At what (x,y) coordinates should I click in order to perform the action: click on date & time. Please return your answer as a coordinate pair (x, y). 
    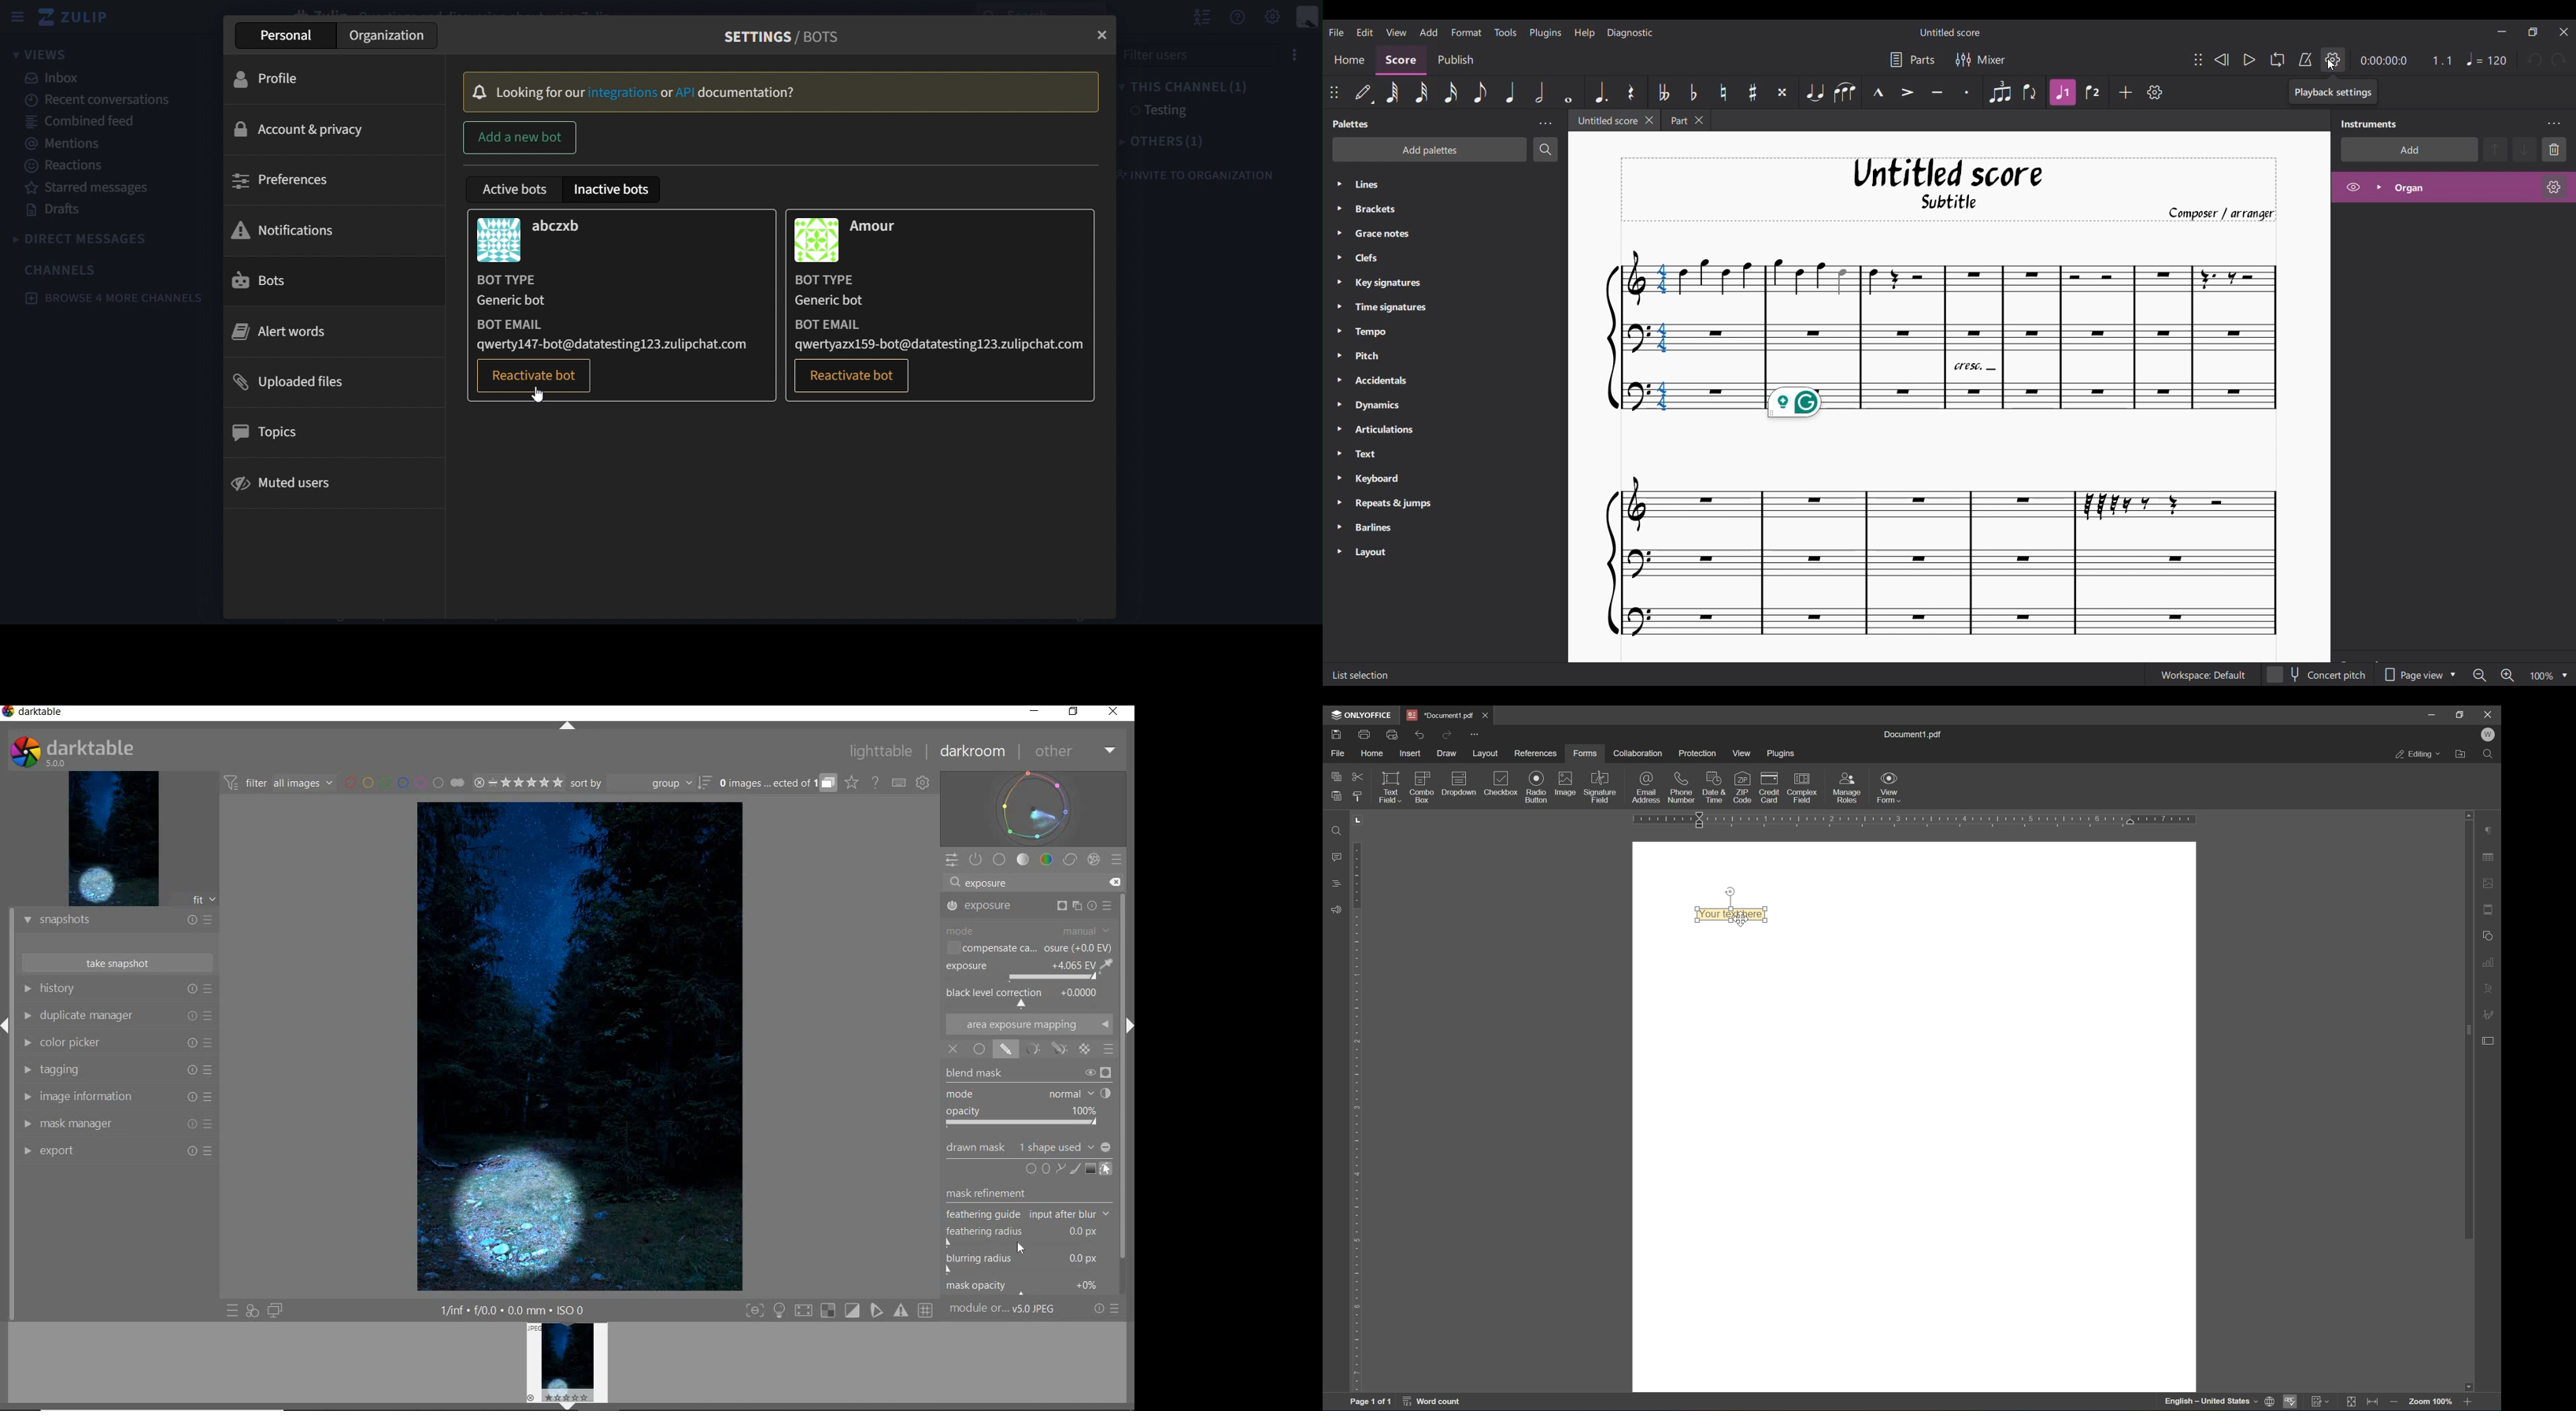
    Looking at the image, I should click on (1714, 786).